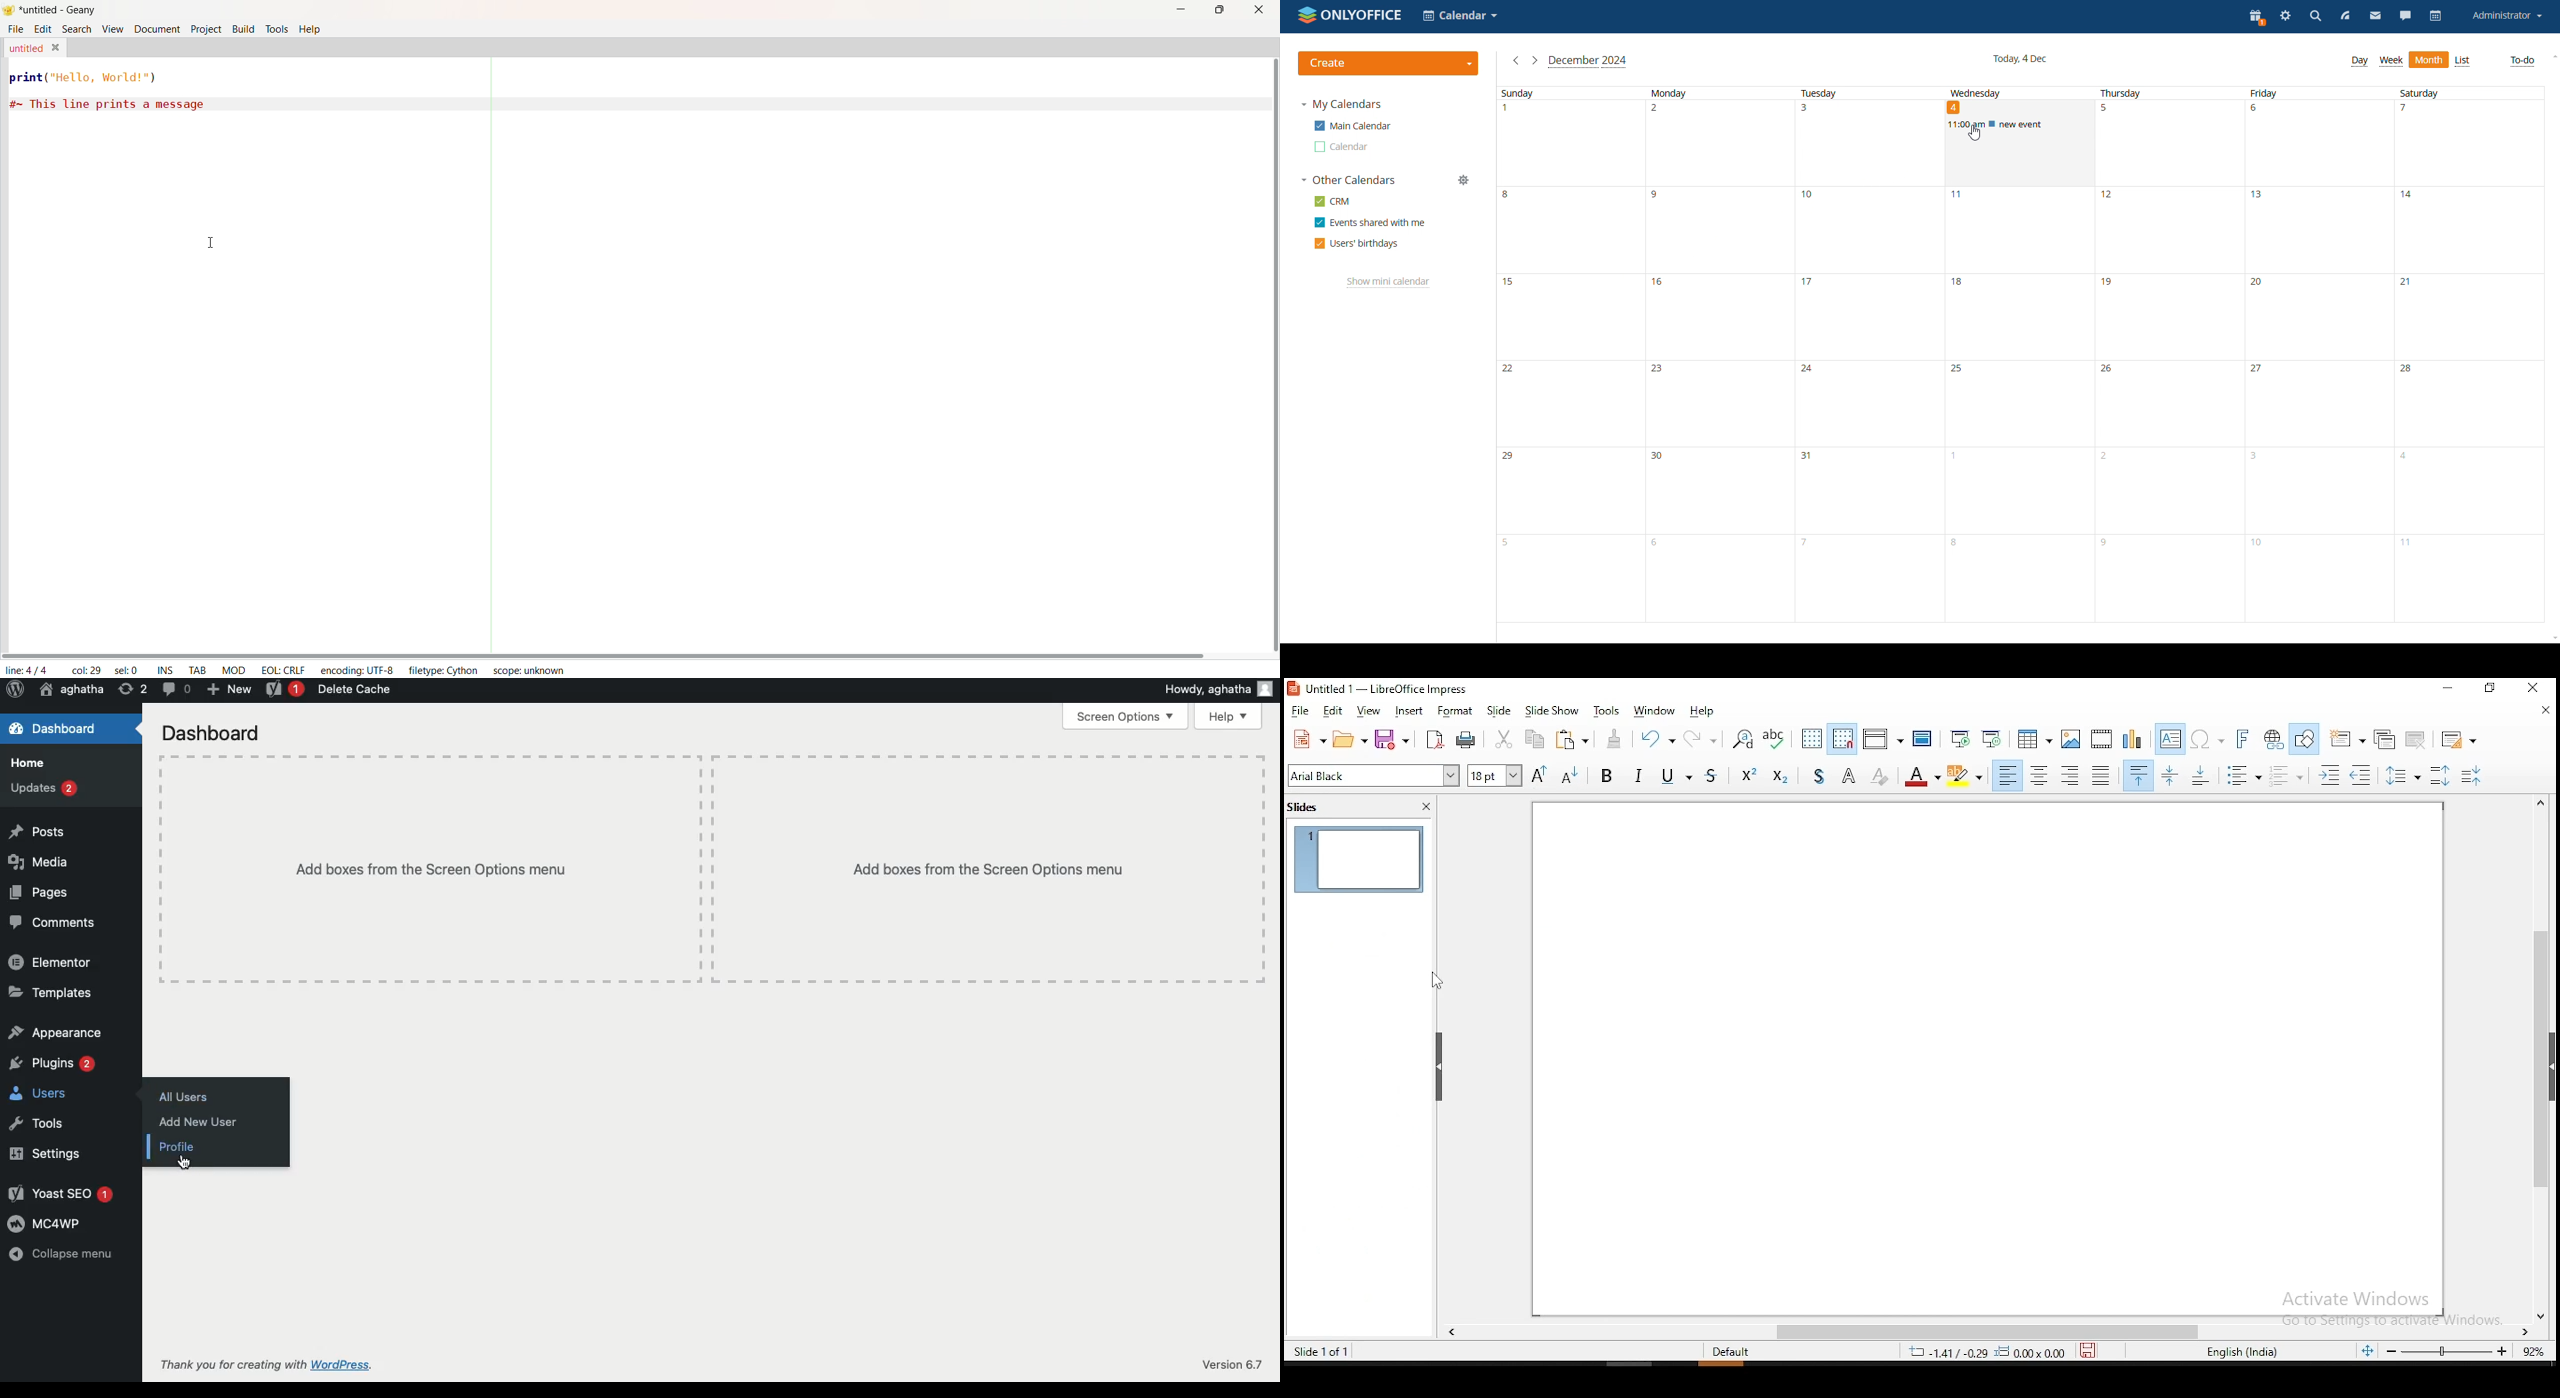  I want to click on feed, so click(2345, 17).